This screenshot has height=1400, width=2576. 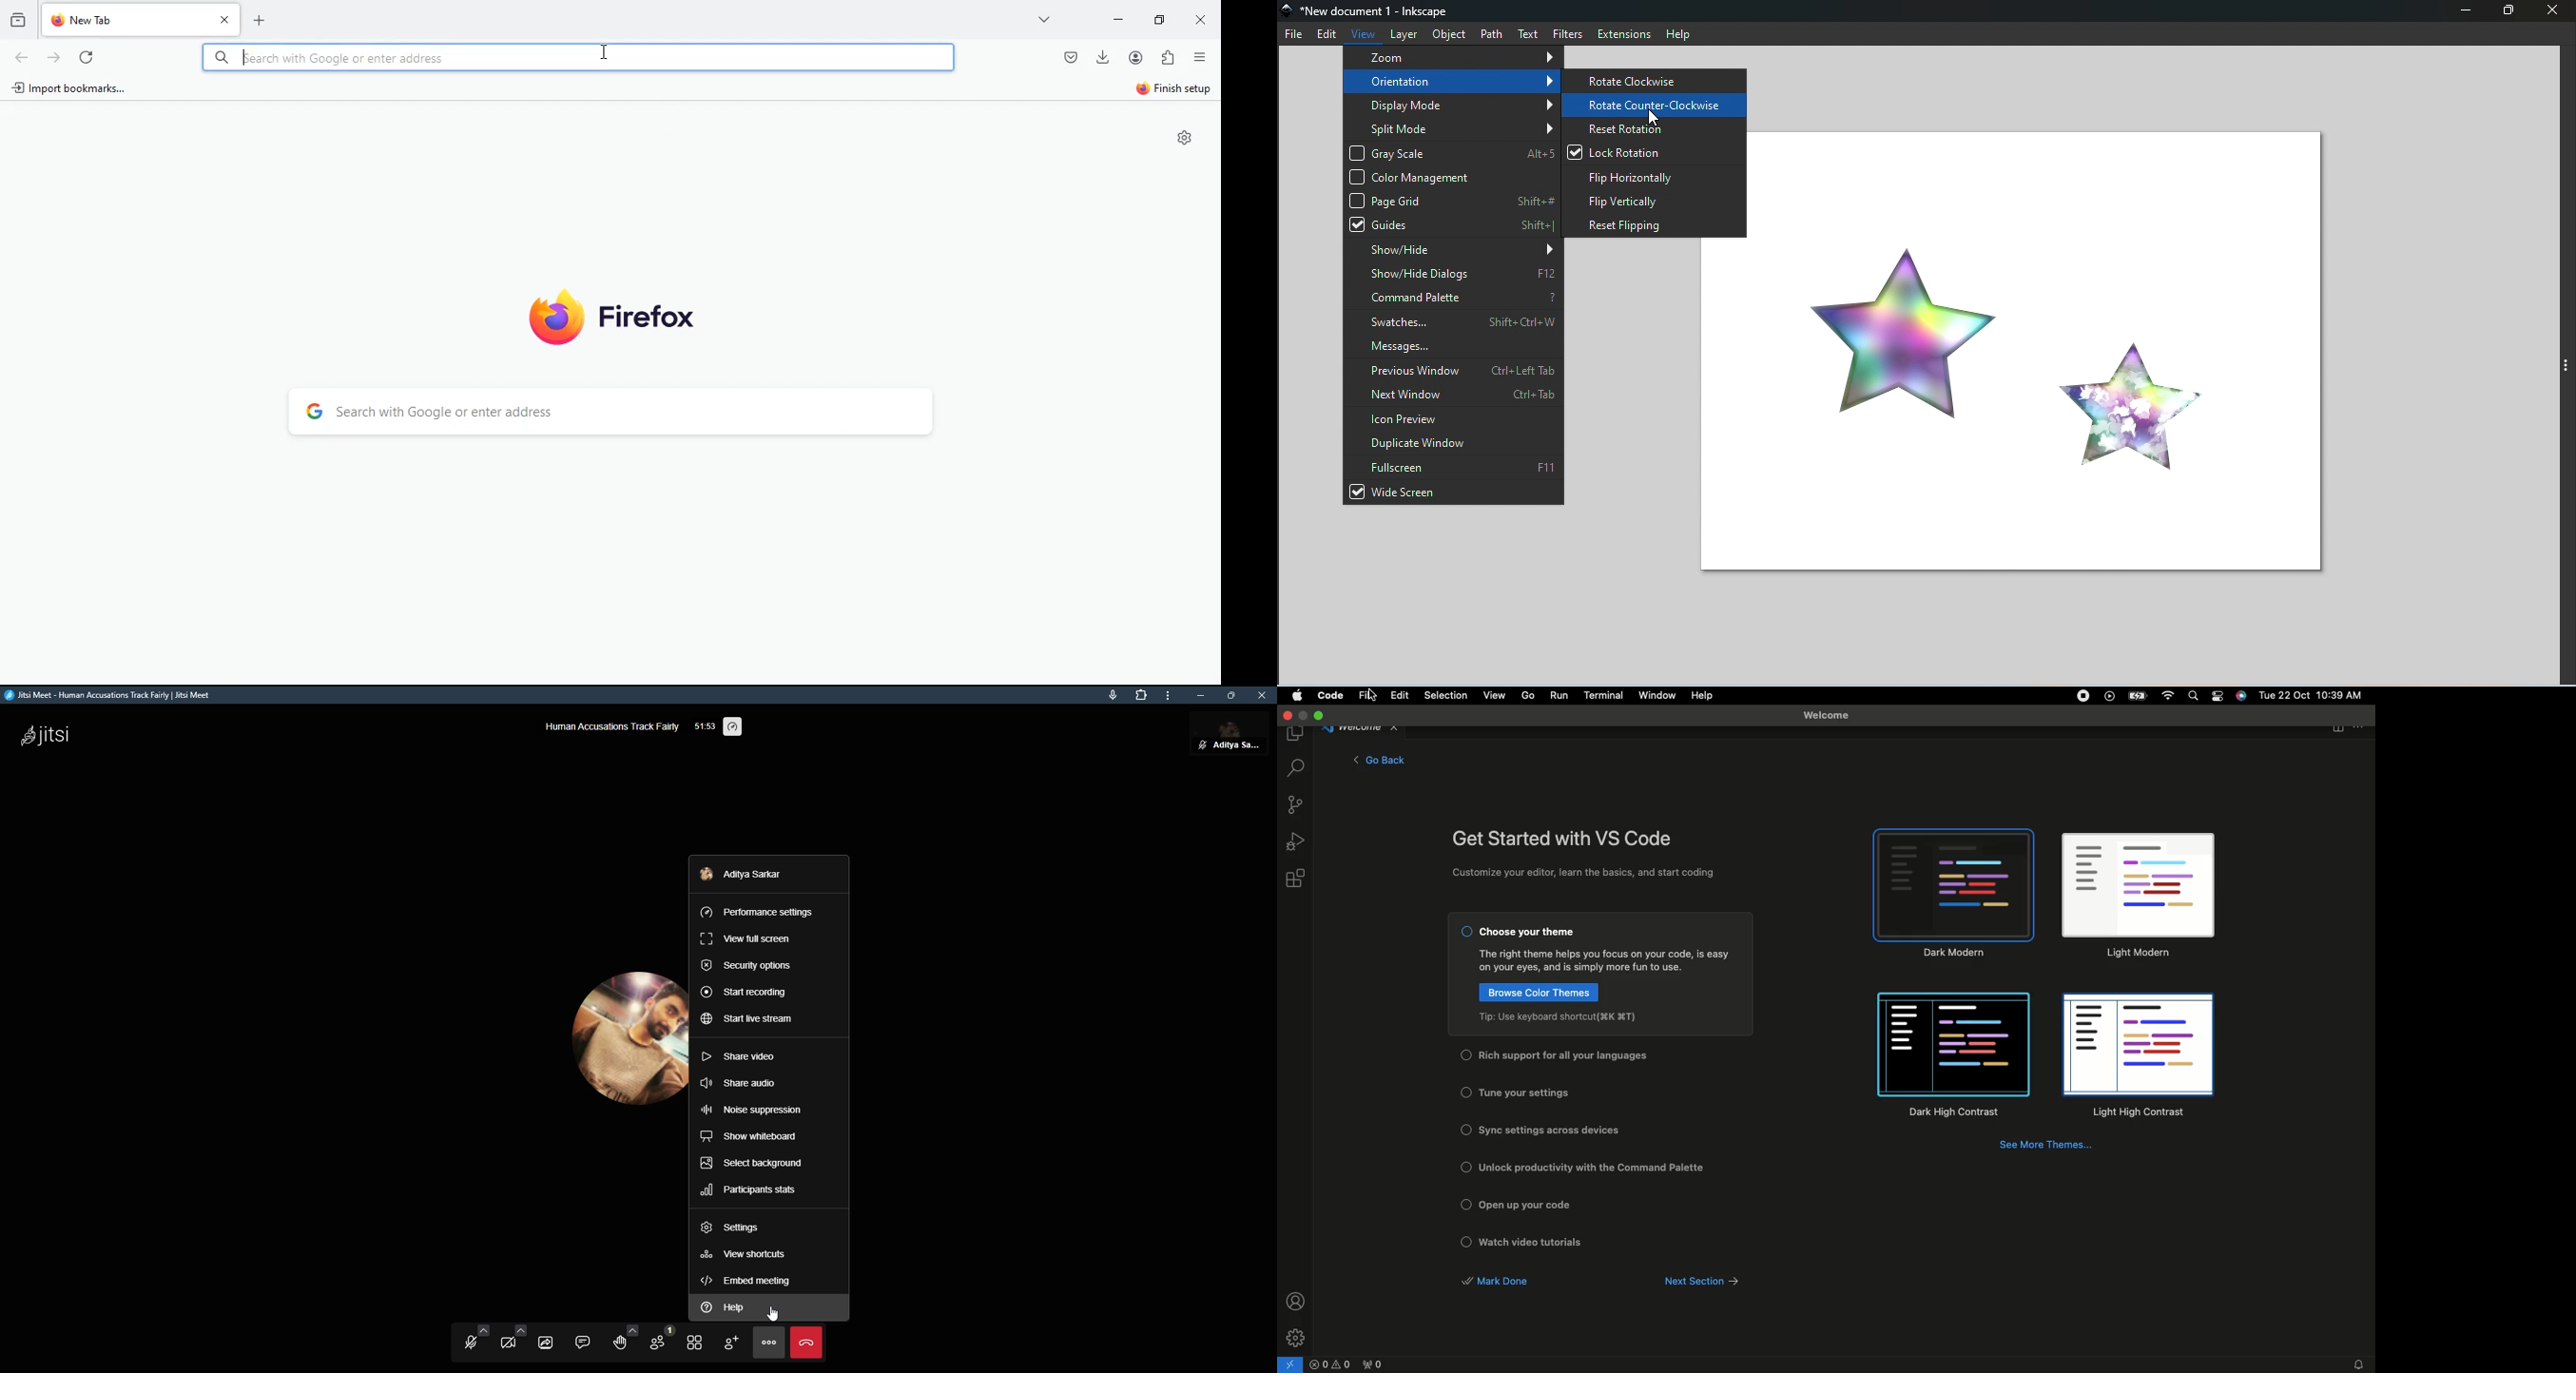 What do you see at coordinates (1451, 151) in the screenshot?
I see `Gray scale` at bounding box center [1451, 151].